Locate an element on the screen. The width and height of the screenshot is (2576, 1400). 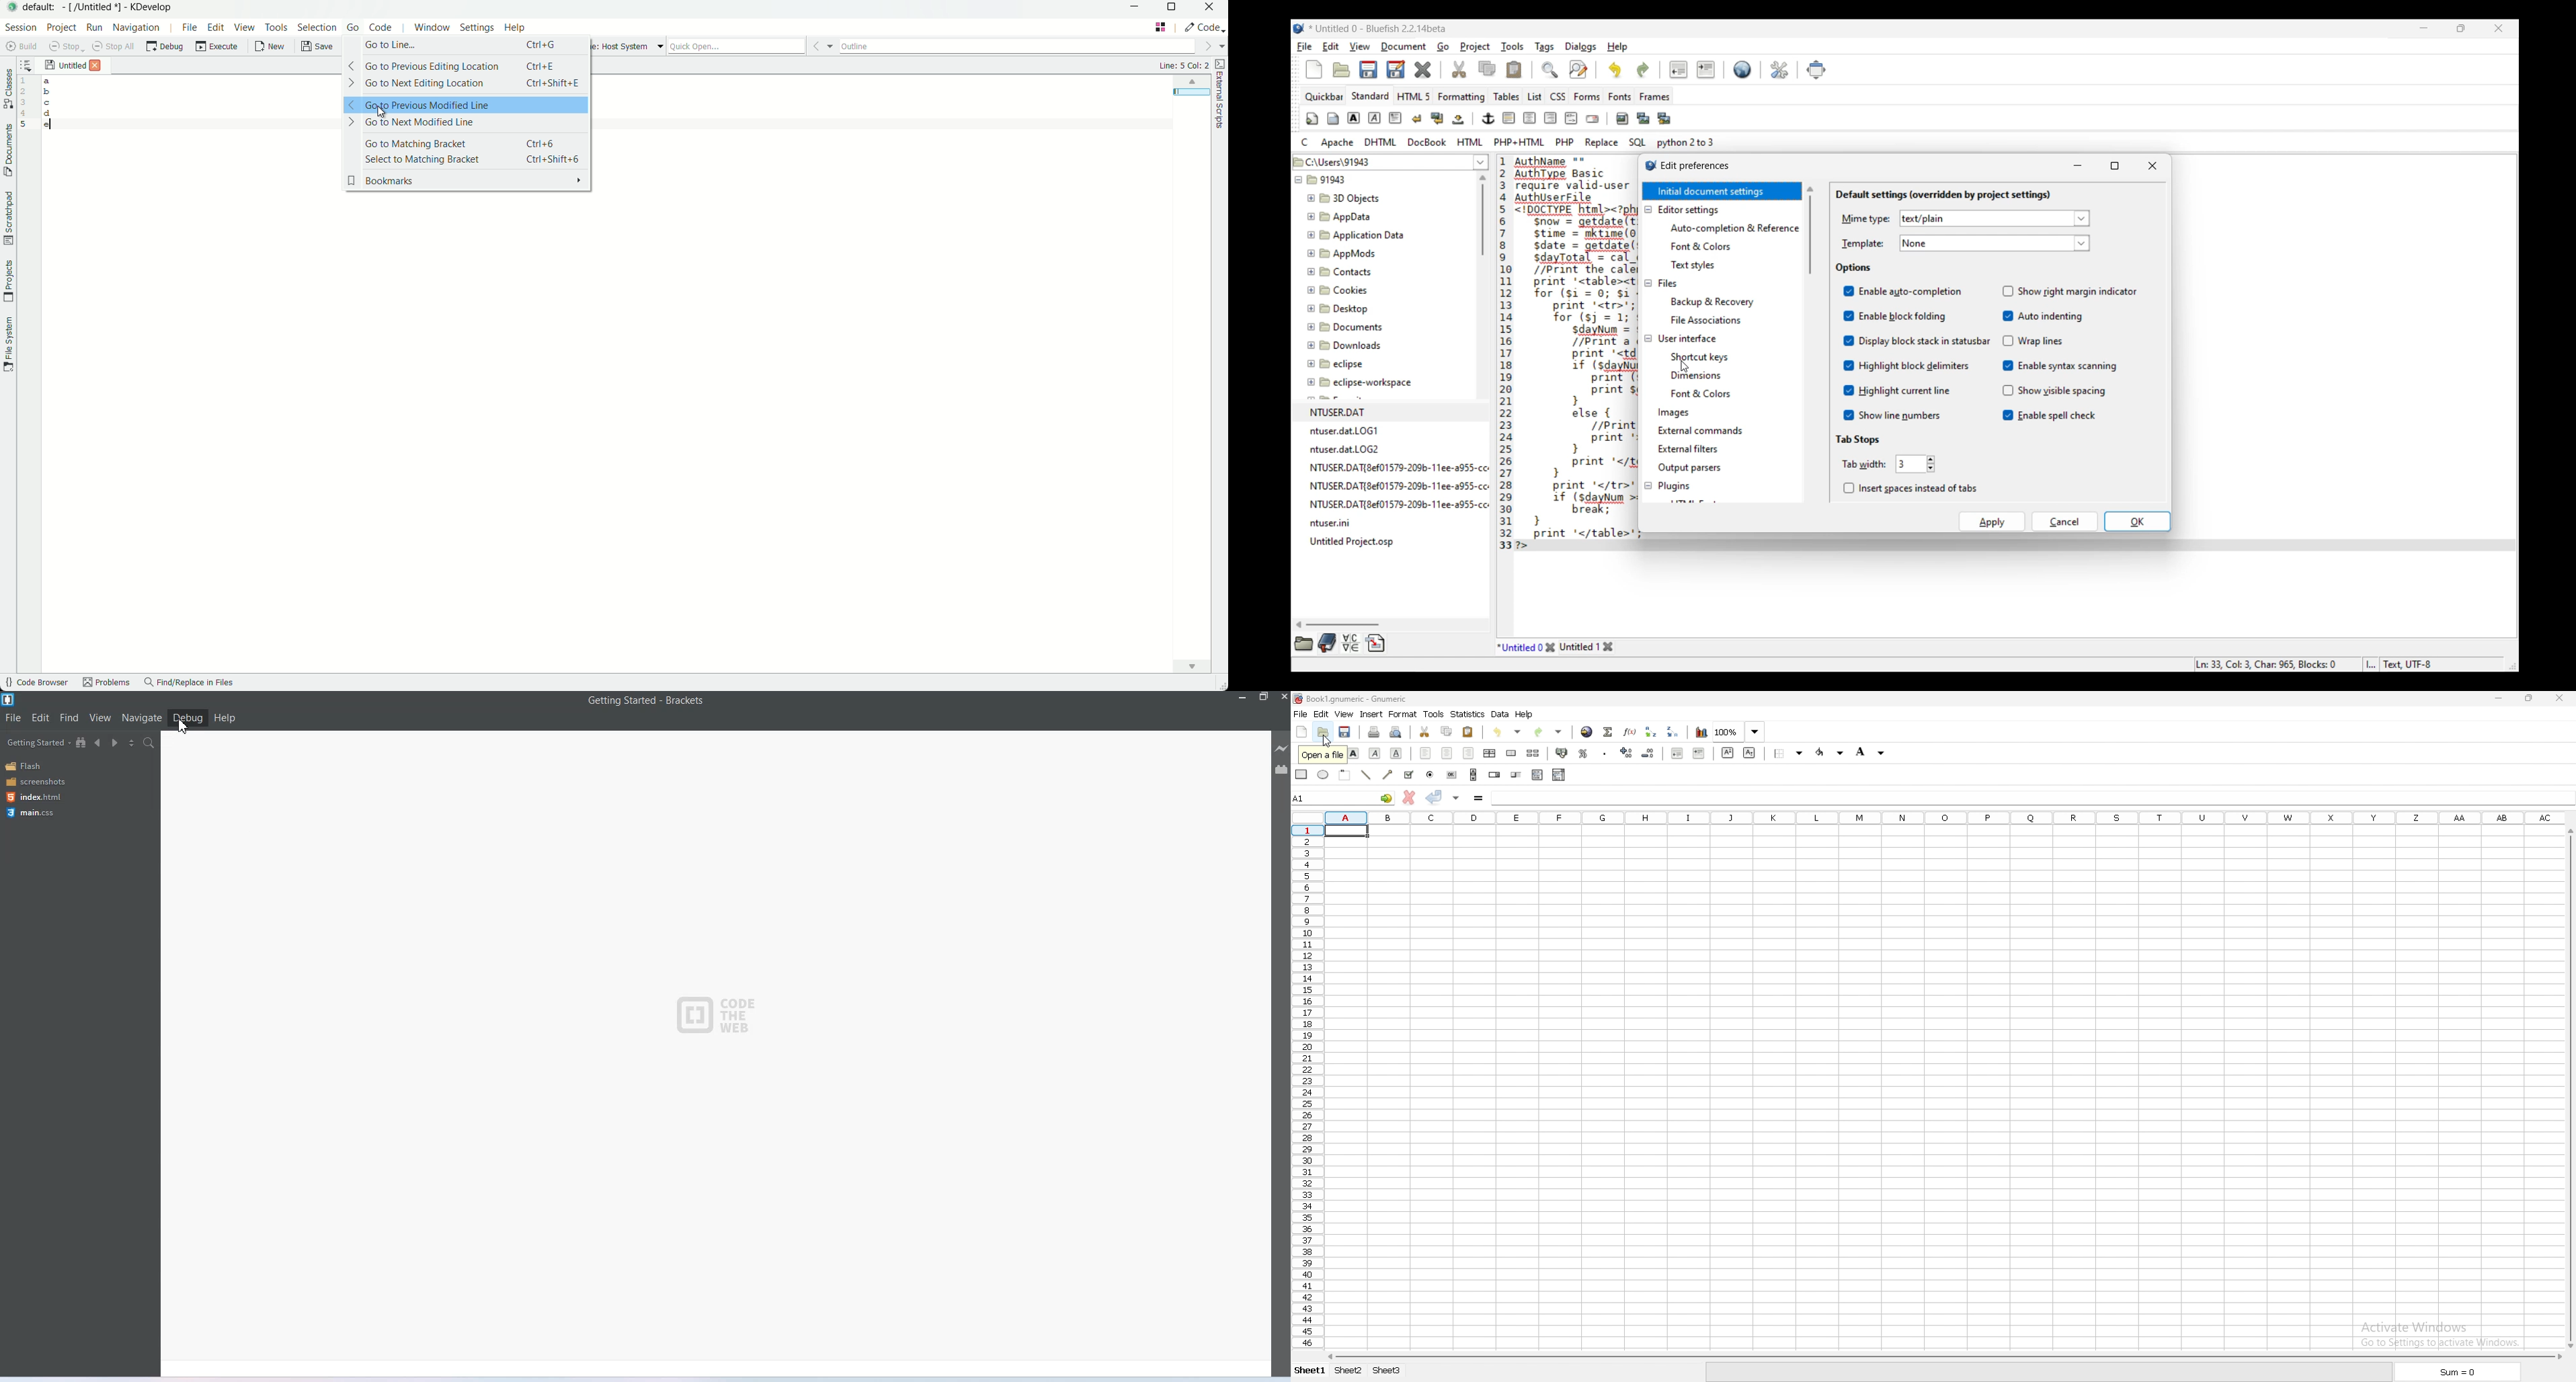
main is located at coordinates (33, 813).